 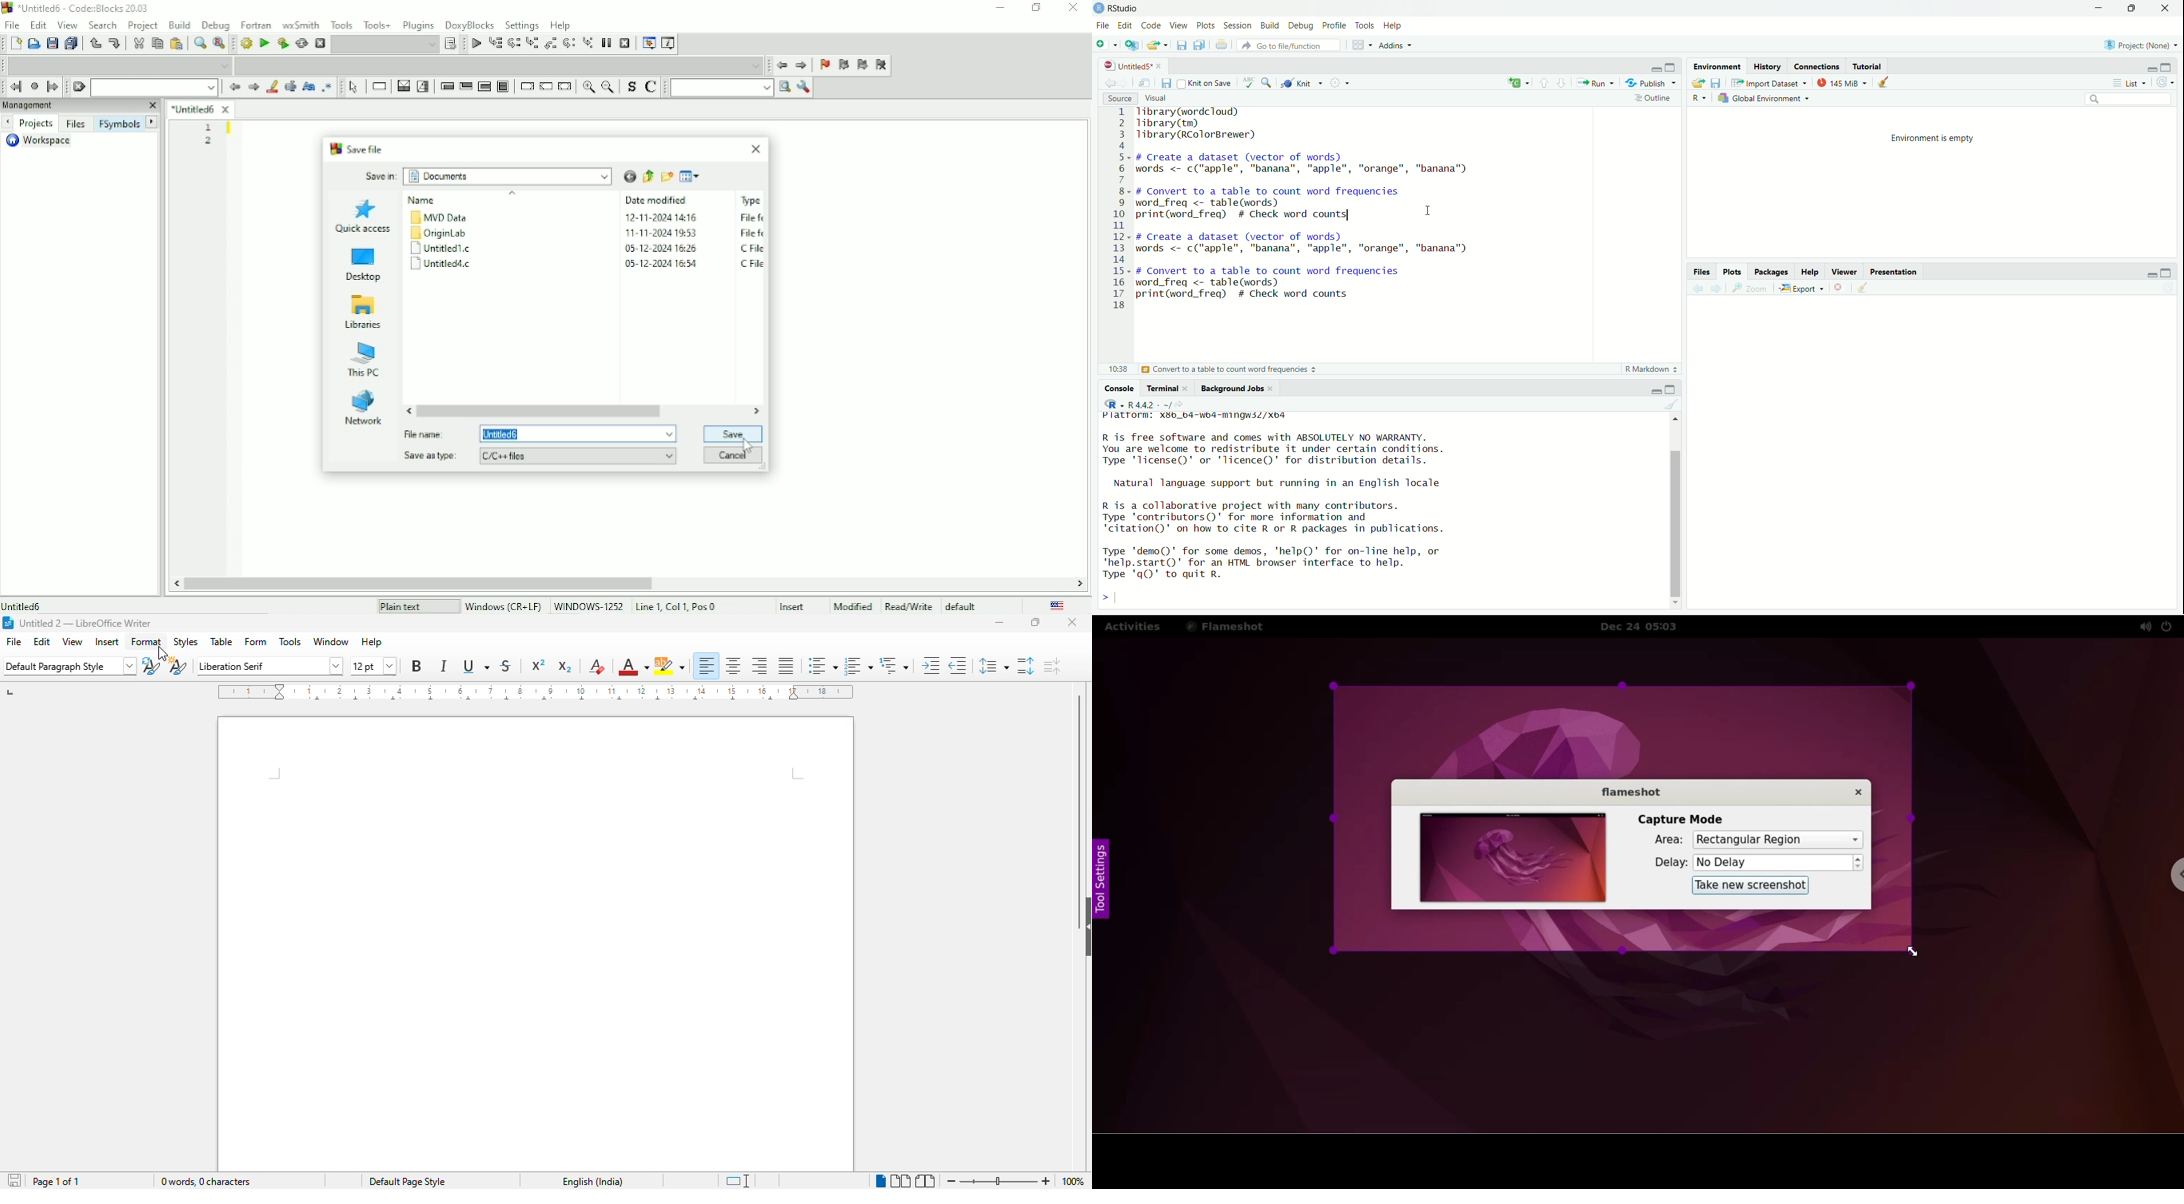 What do you see at coordinates (117, 65) in the screenshot?
I see `Drop down` at bounding box center [117, 65].